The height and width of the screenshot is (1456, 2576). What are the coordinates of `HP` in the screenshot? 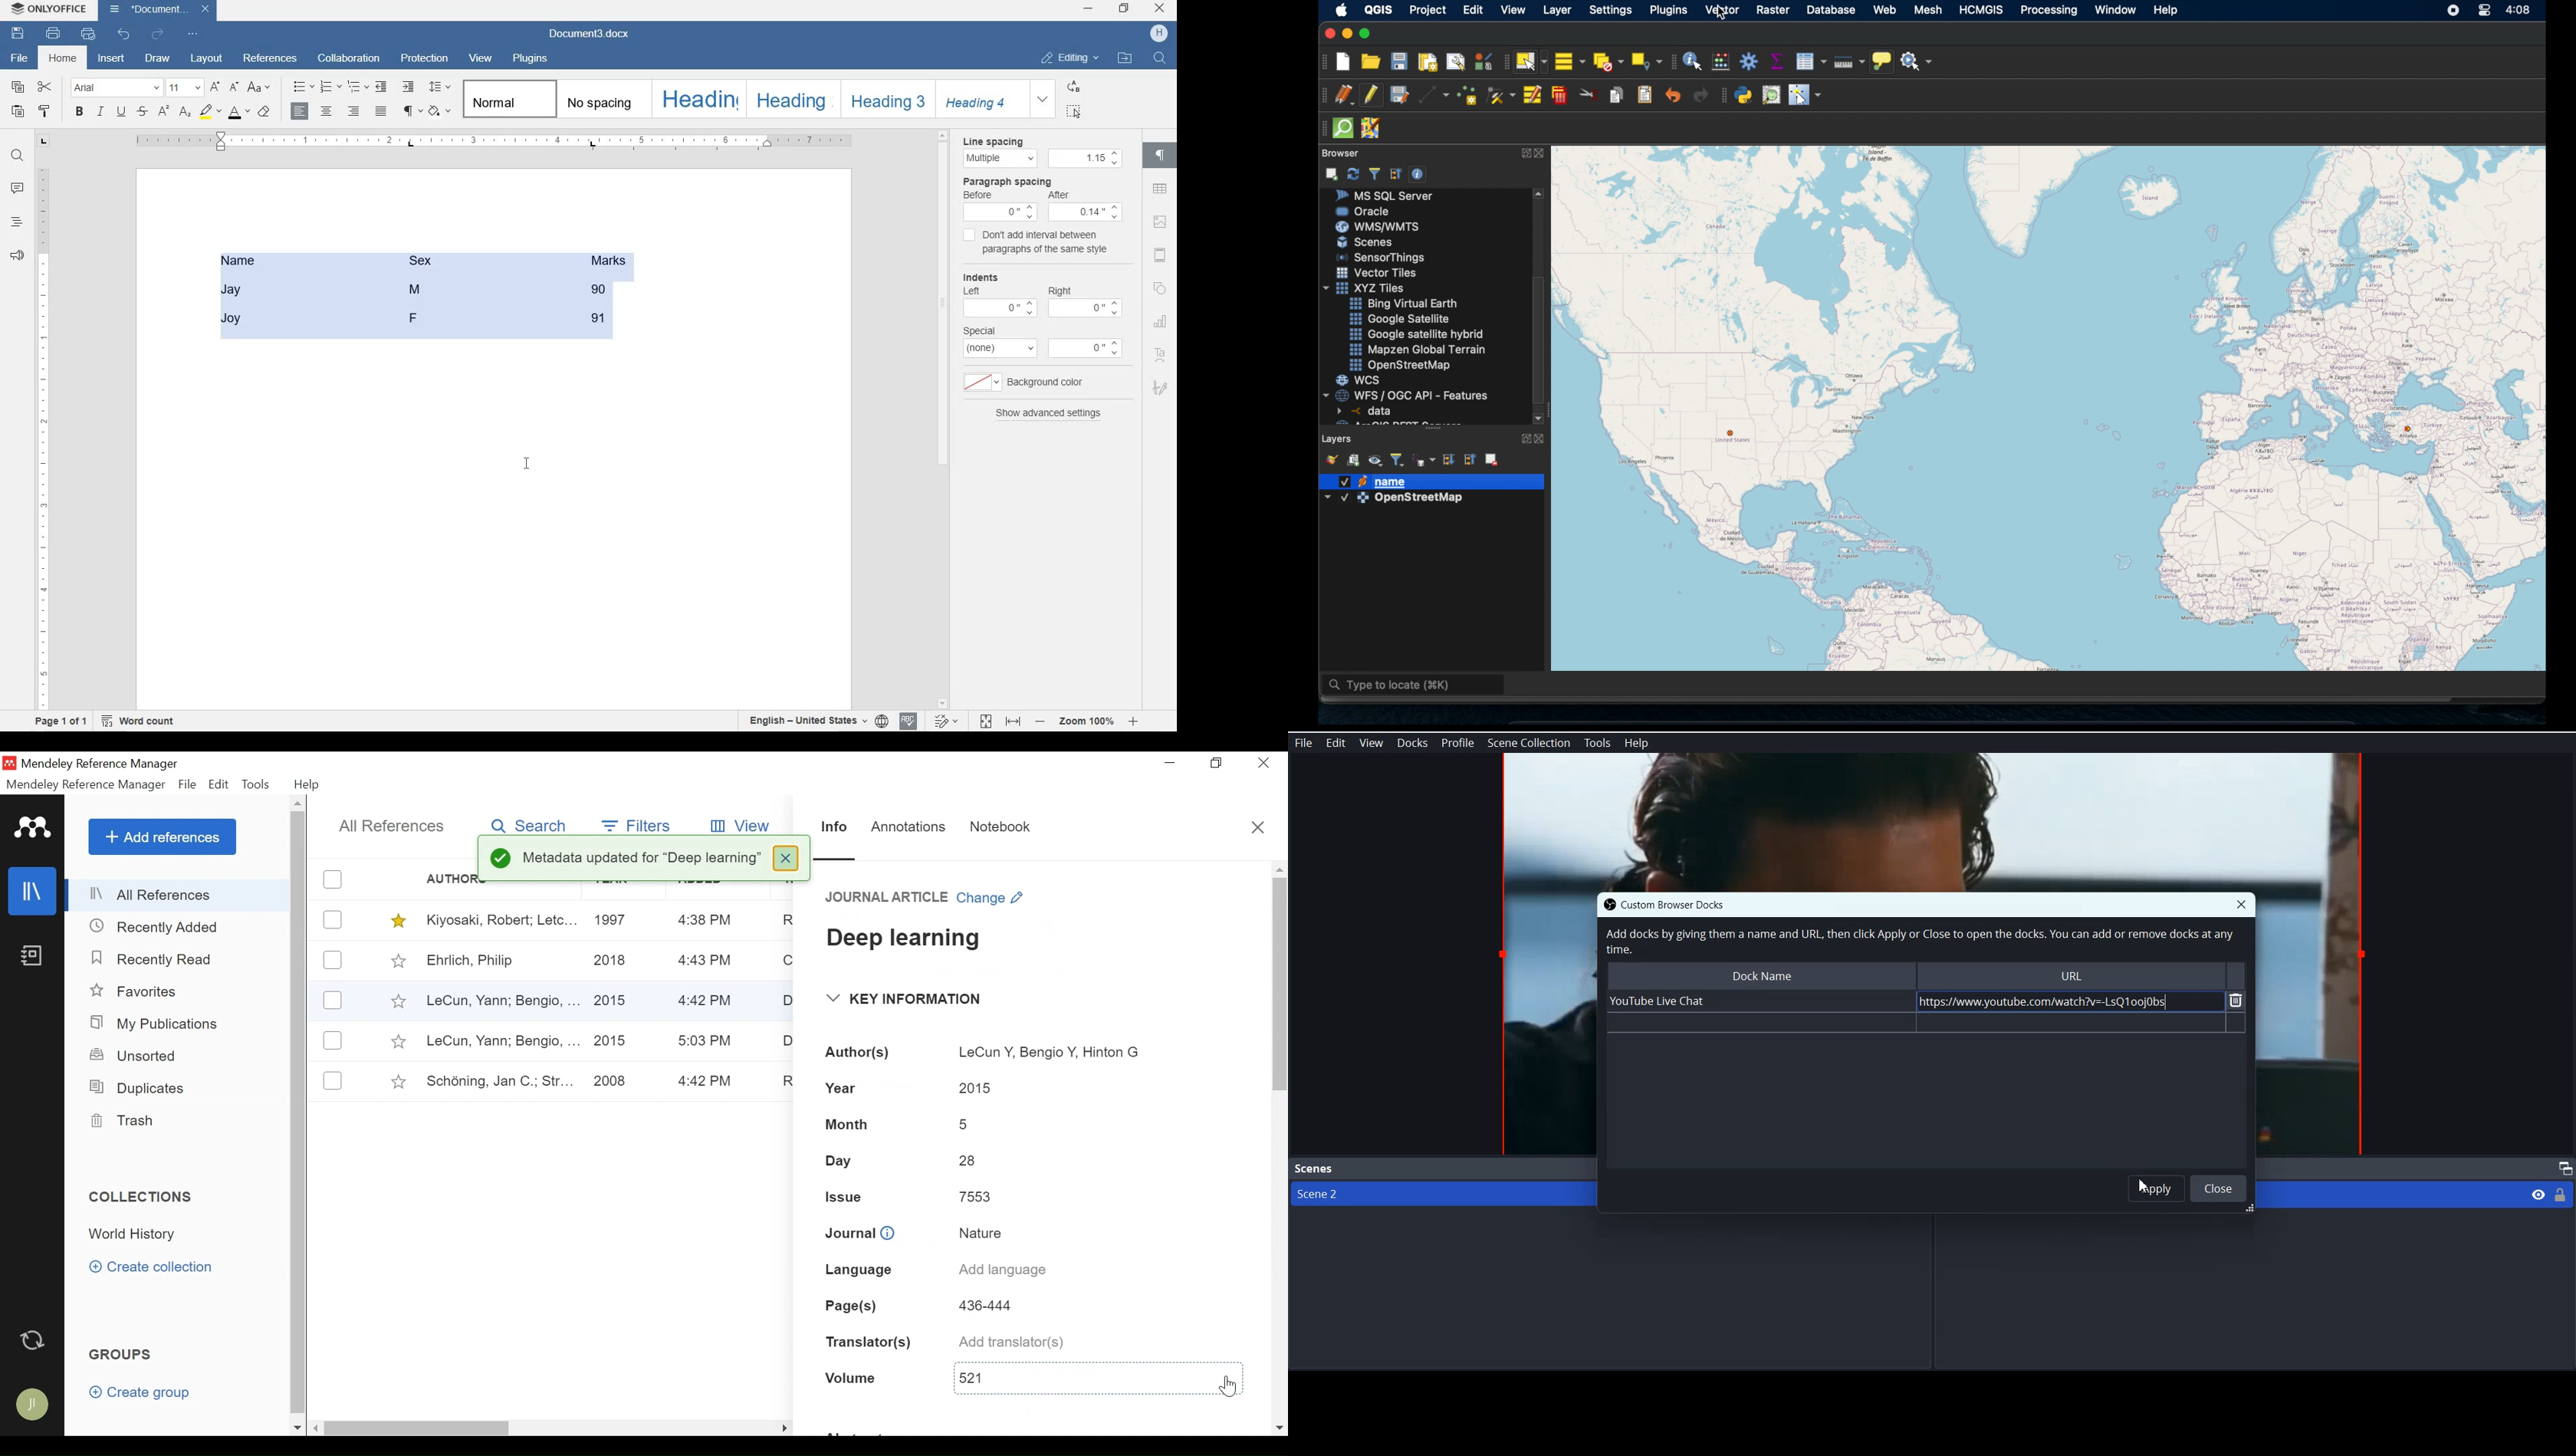 It's located at (1161, 32).